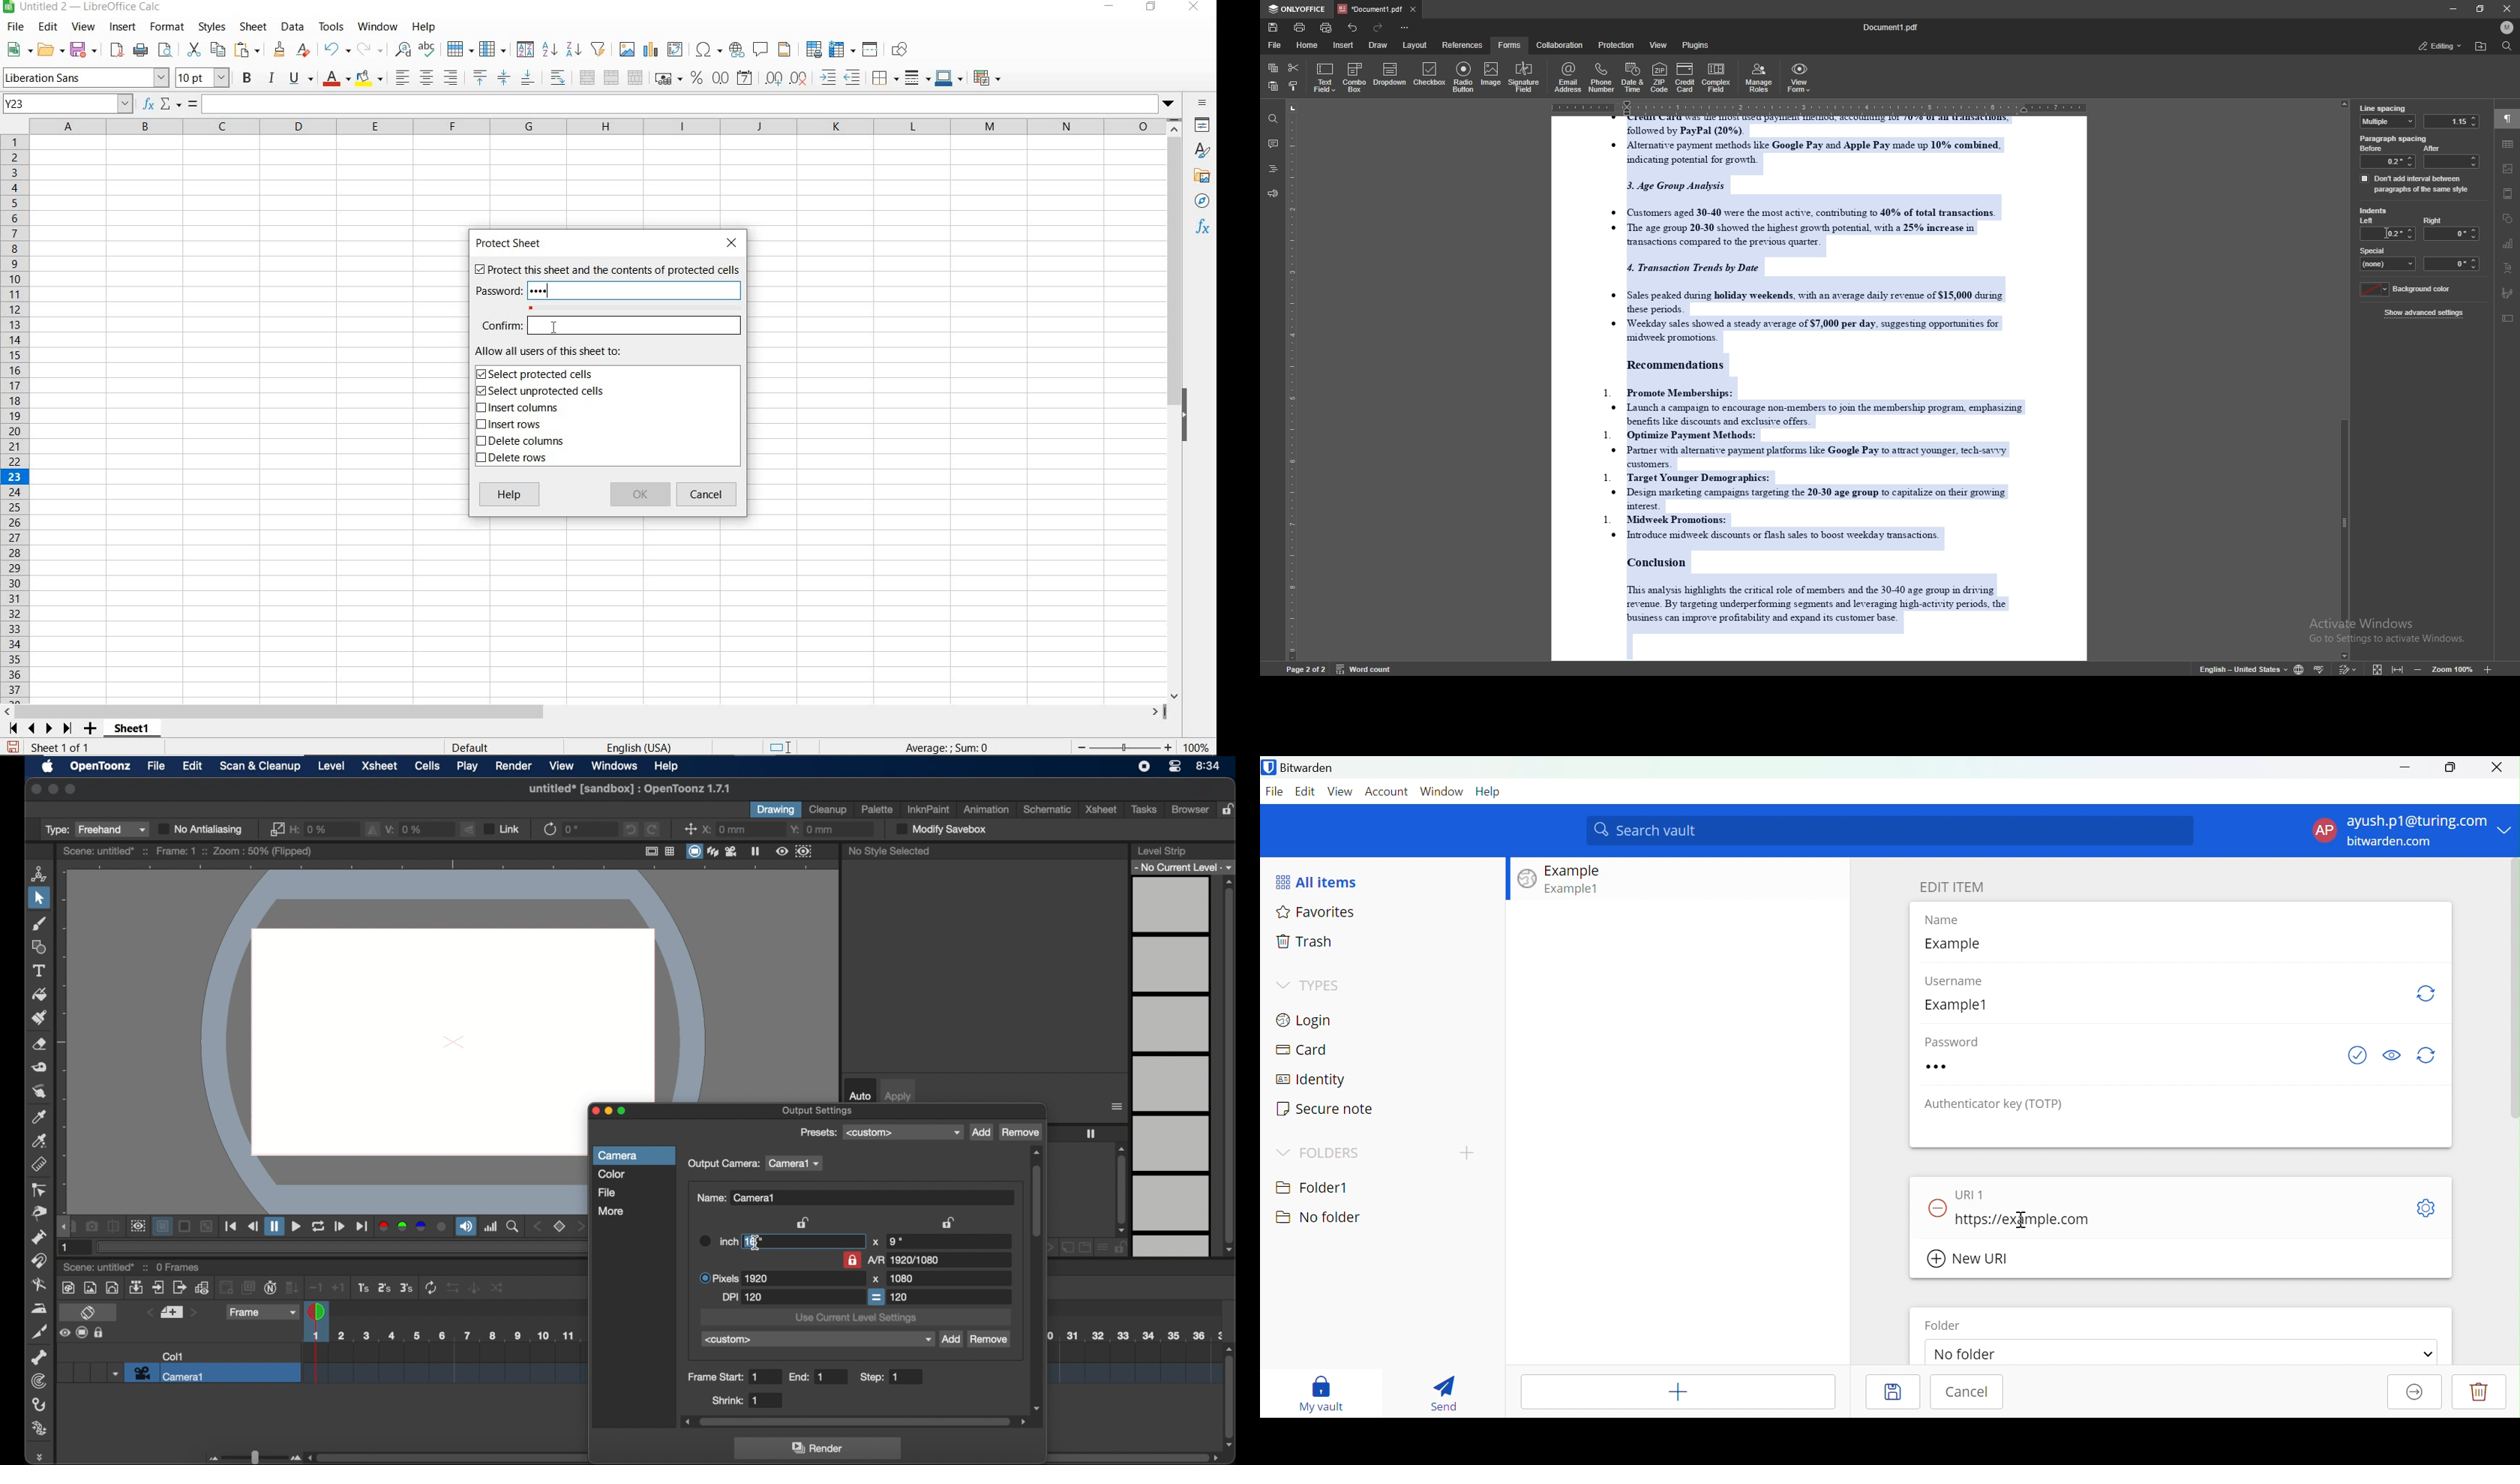 This screenshot has width=2520, height=1484. Describe the element at coordinates (1161, 851) in the screenshot. I see `level strip` at that location.